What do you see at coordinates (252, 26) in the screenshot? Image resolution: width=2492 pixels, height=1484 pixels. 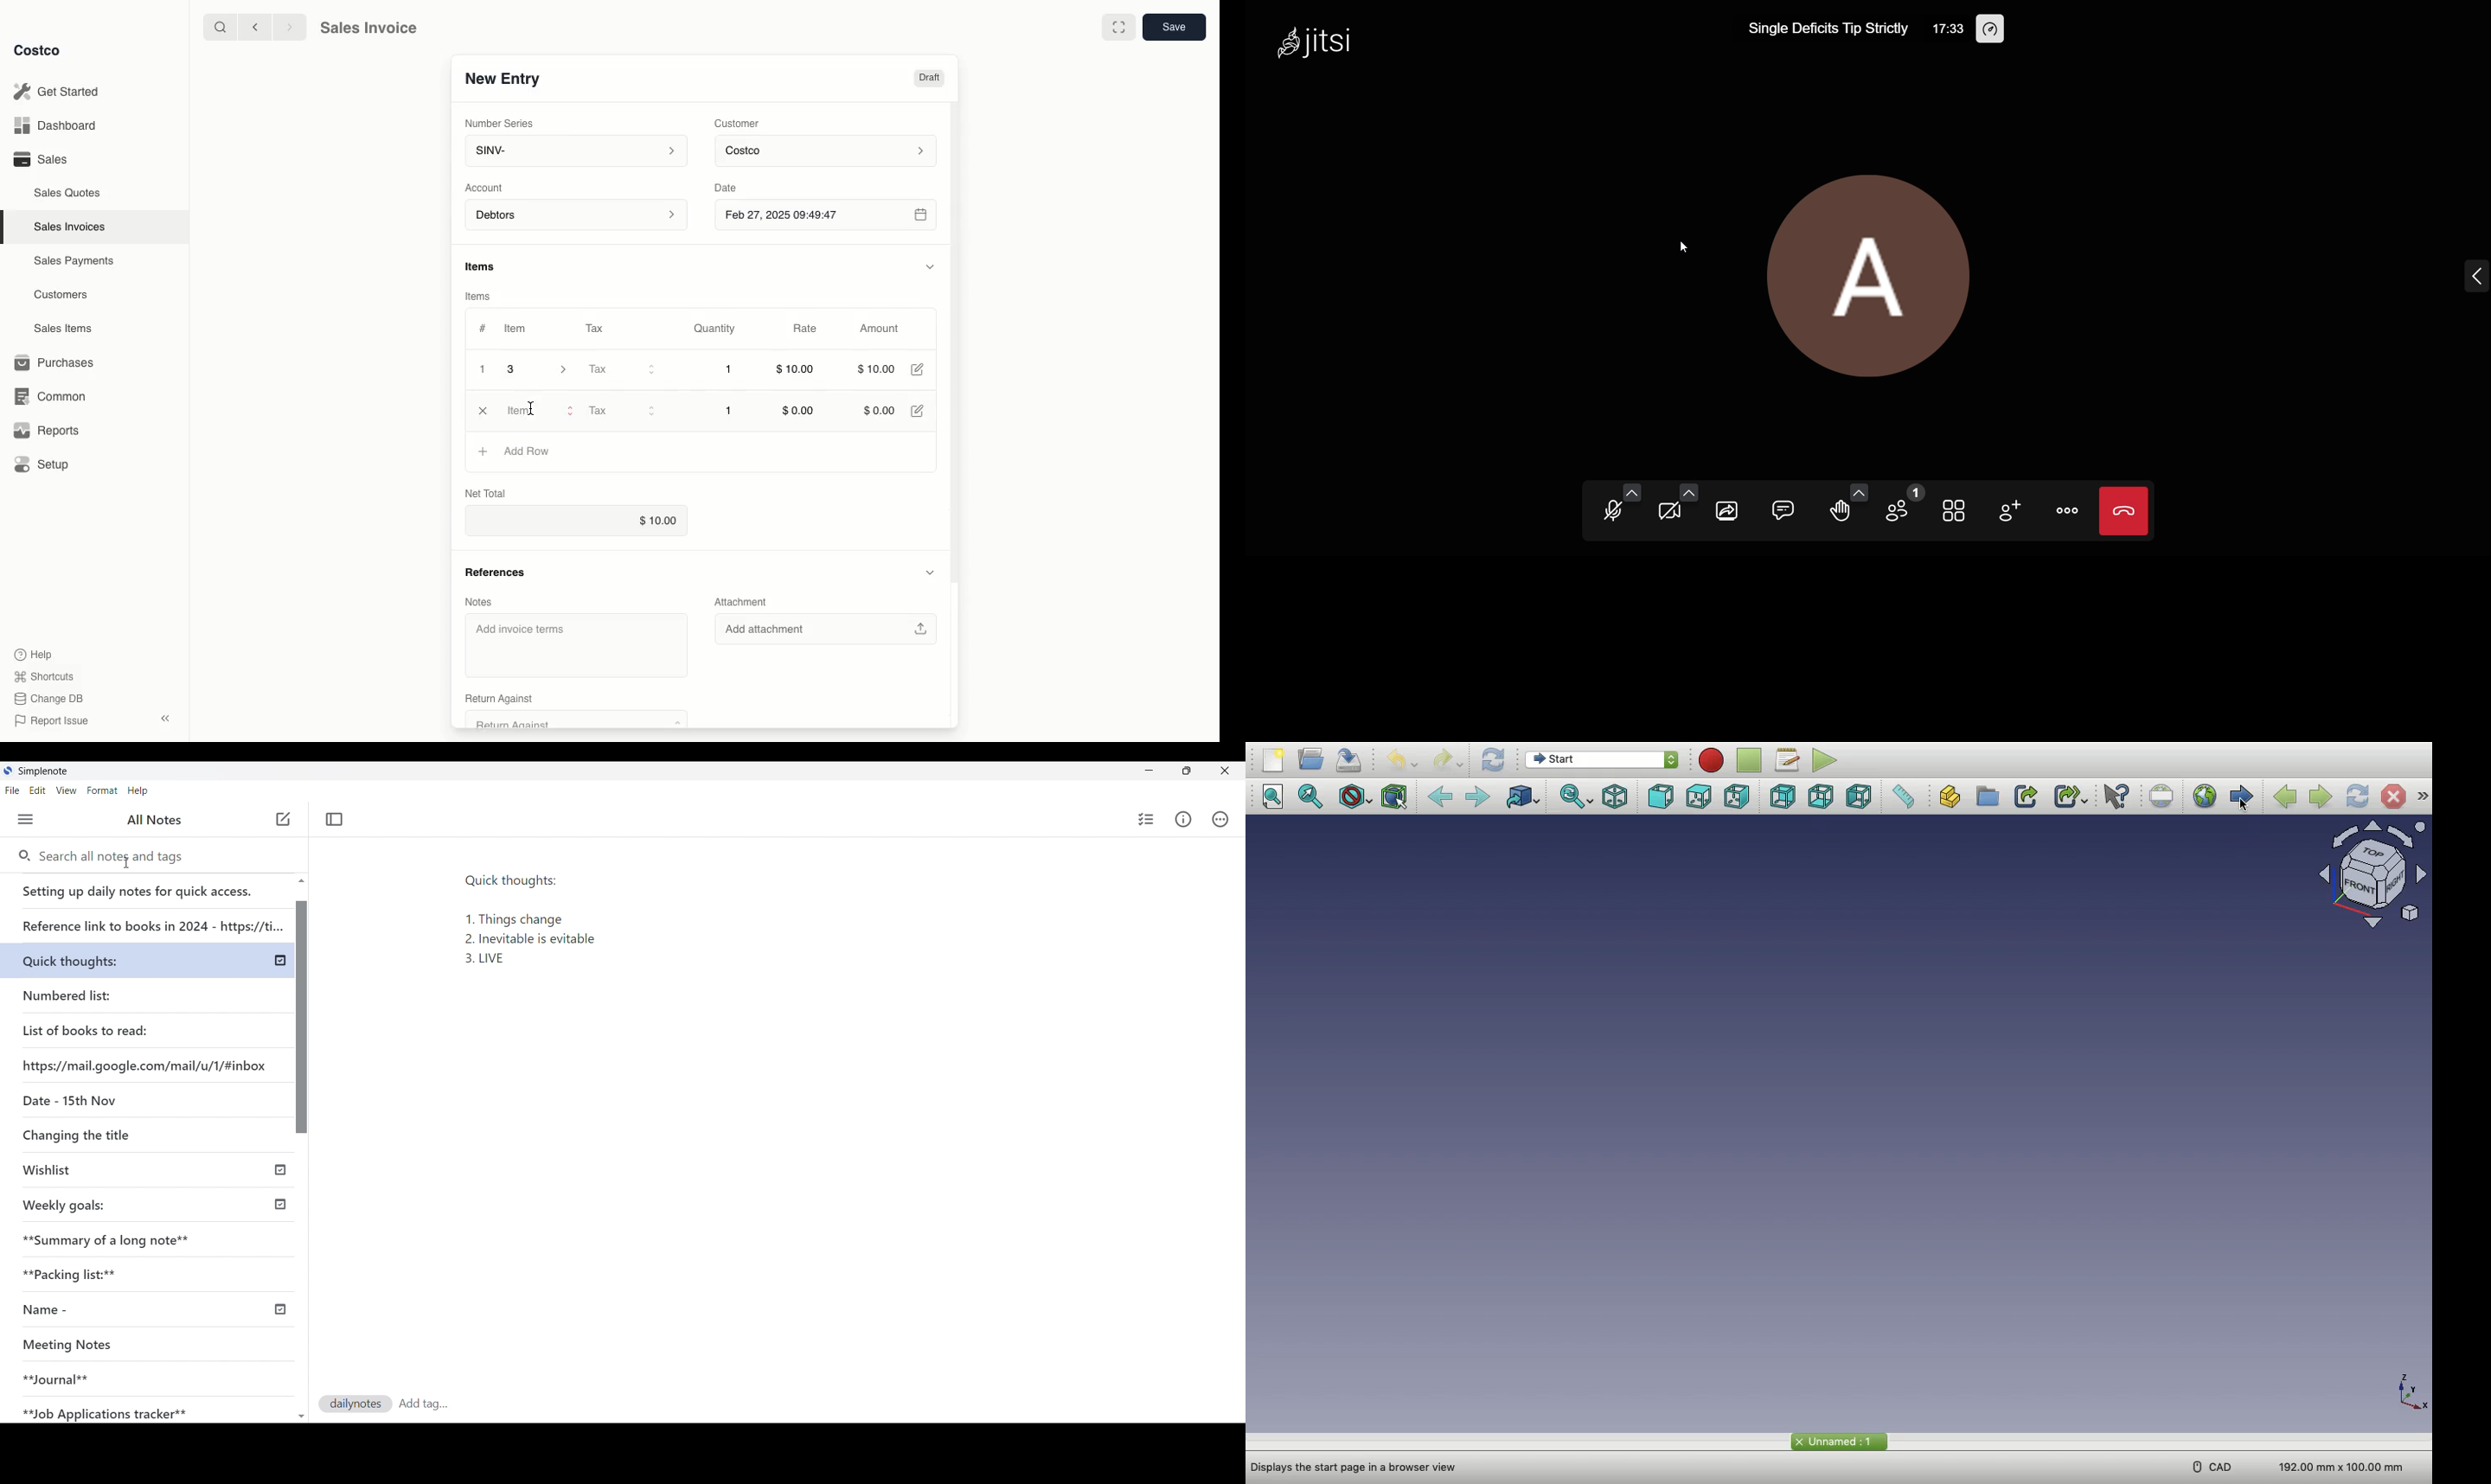 I see `backward` at bounding box center [252, 26].